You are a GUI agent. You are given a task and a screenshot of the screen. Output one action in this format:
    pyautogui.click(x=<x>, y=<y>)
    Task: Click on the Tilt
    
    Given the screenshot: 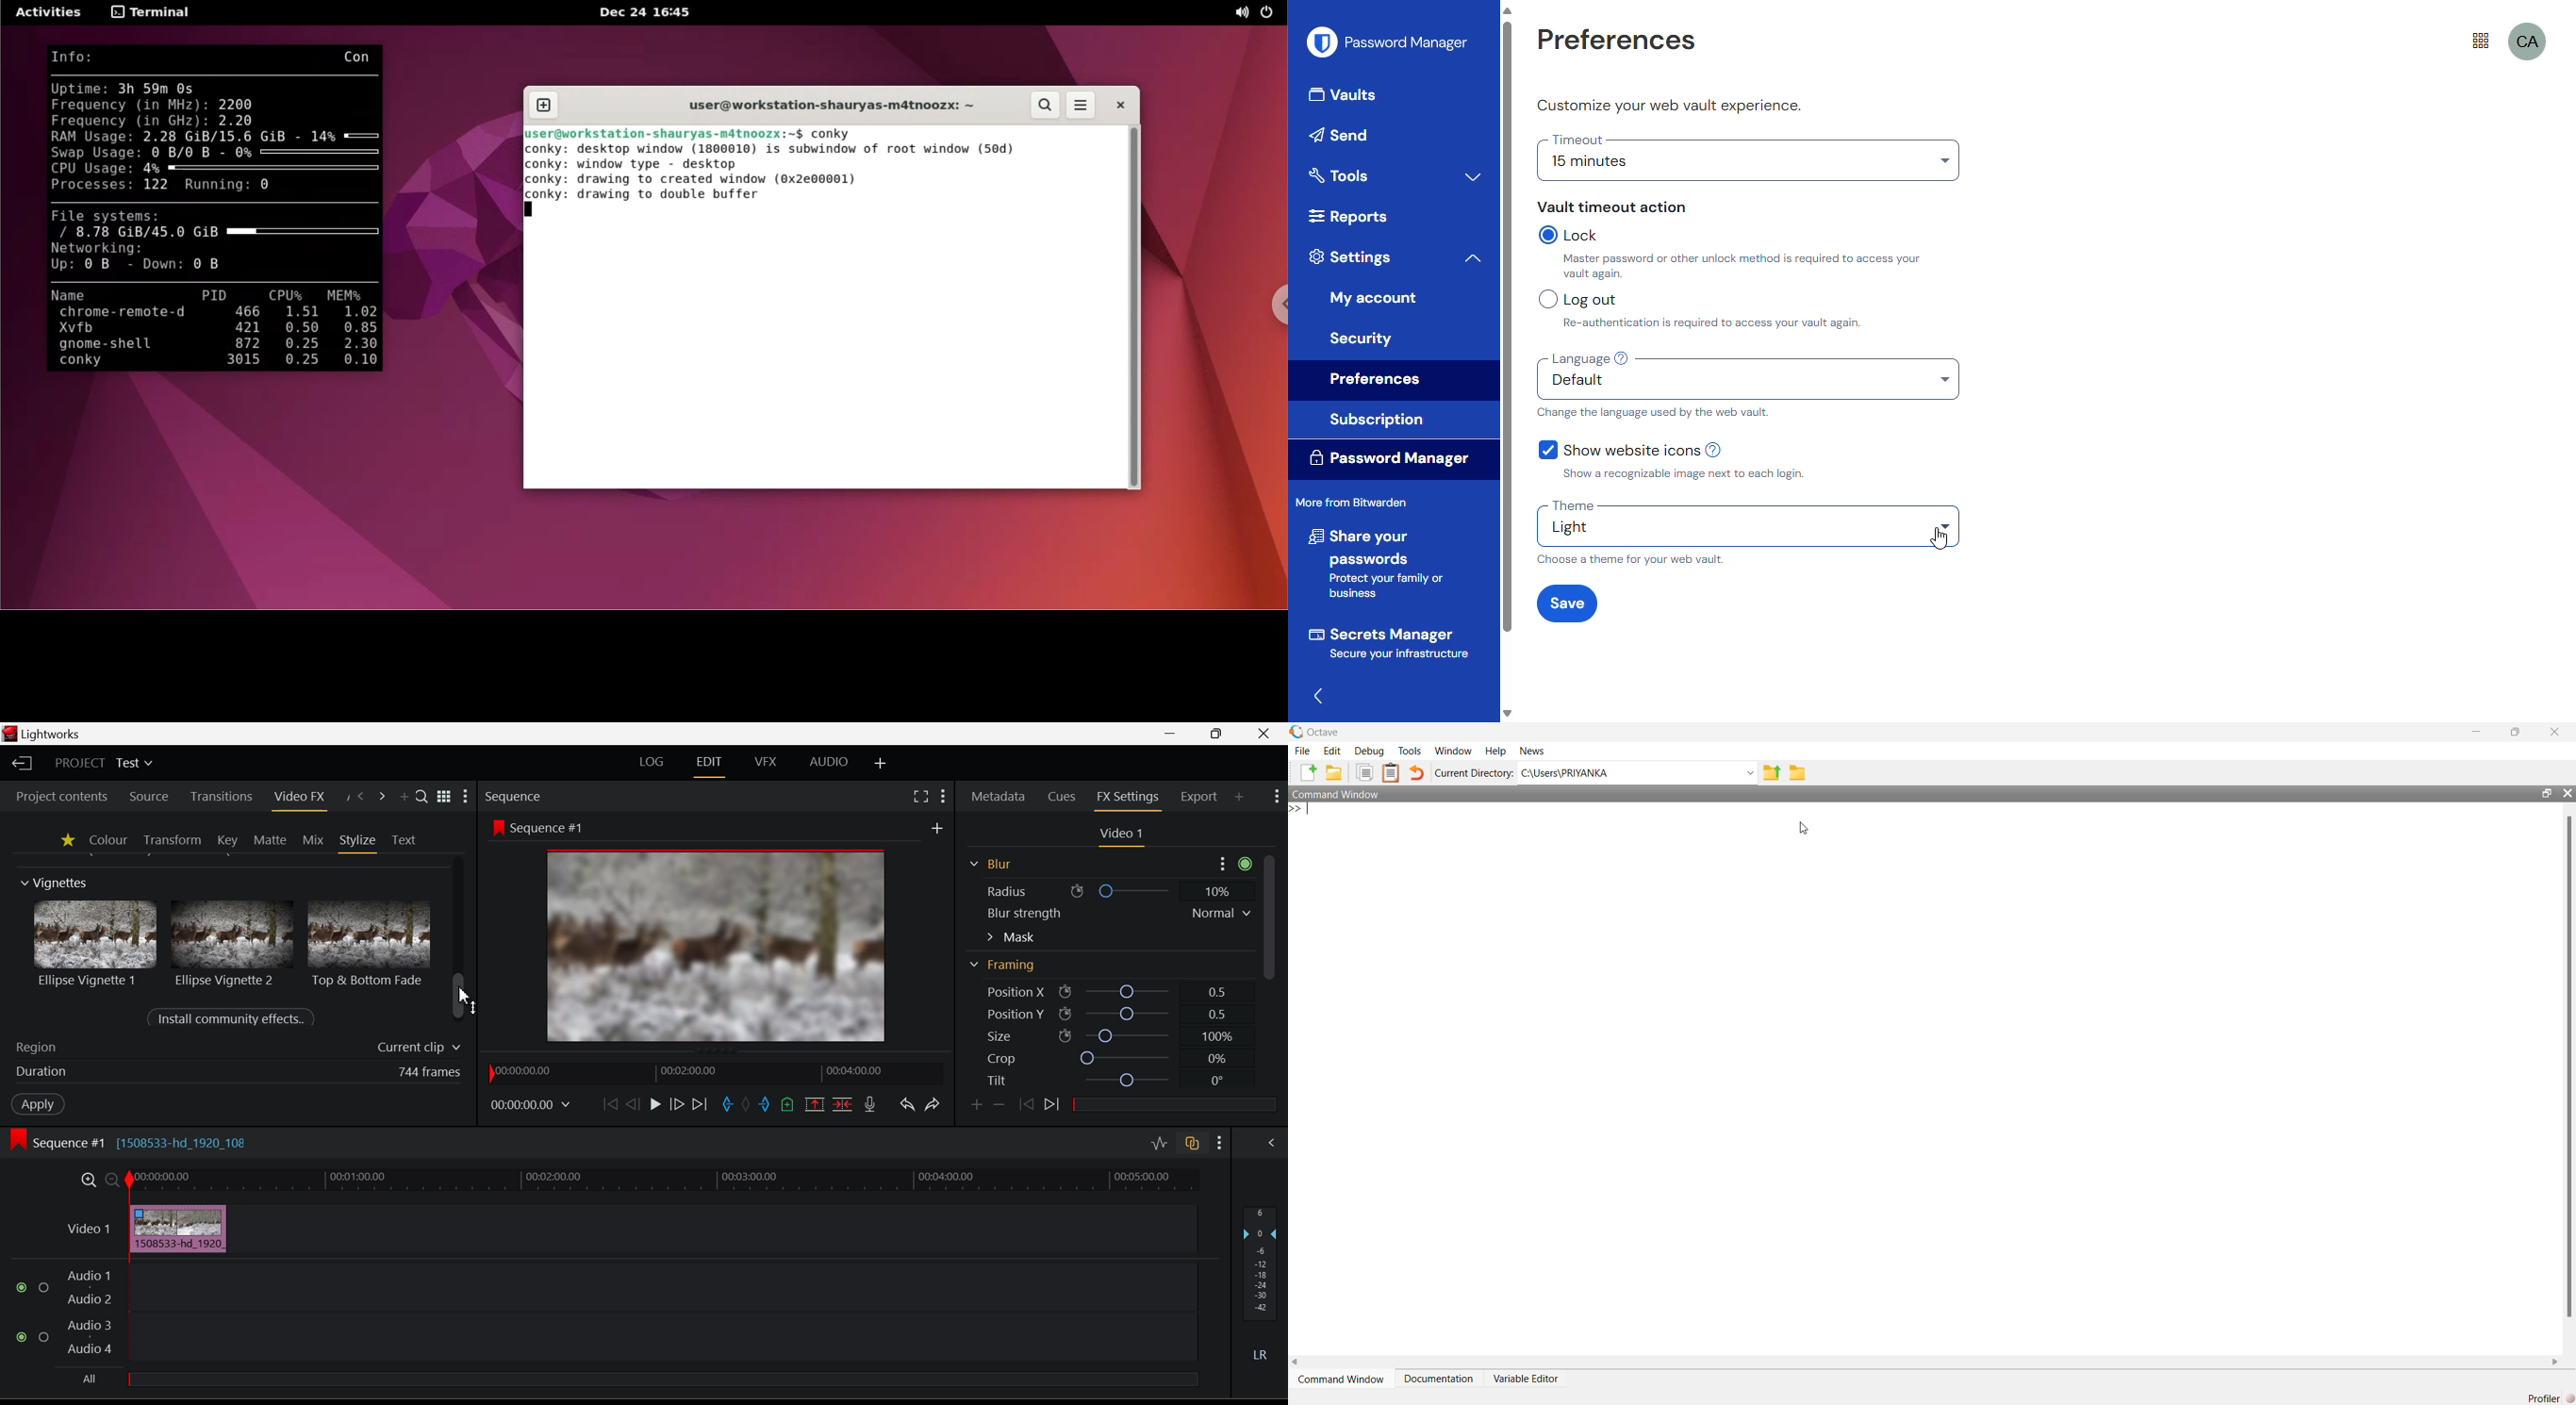 What is the action you would take?
    pyautogui.click(x=1107, y=1081)
    